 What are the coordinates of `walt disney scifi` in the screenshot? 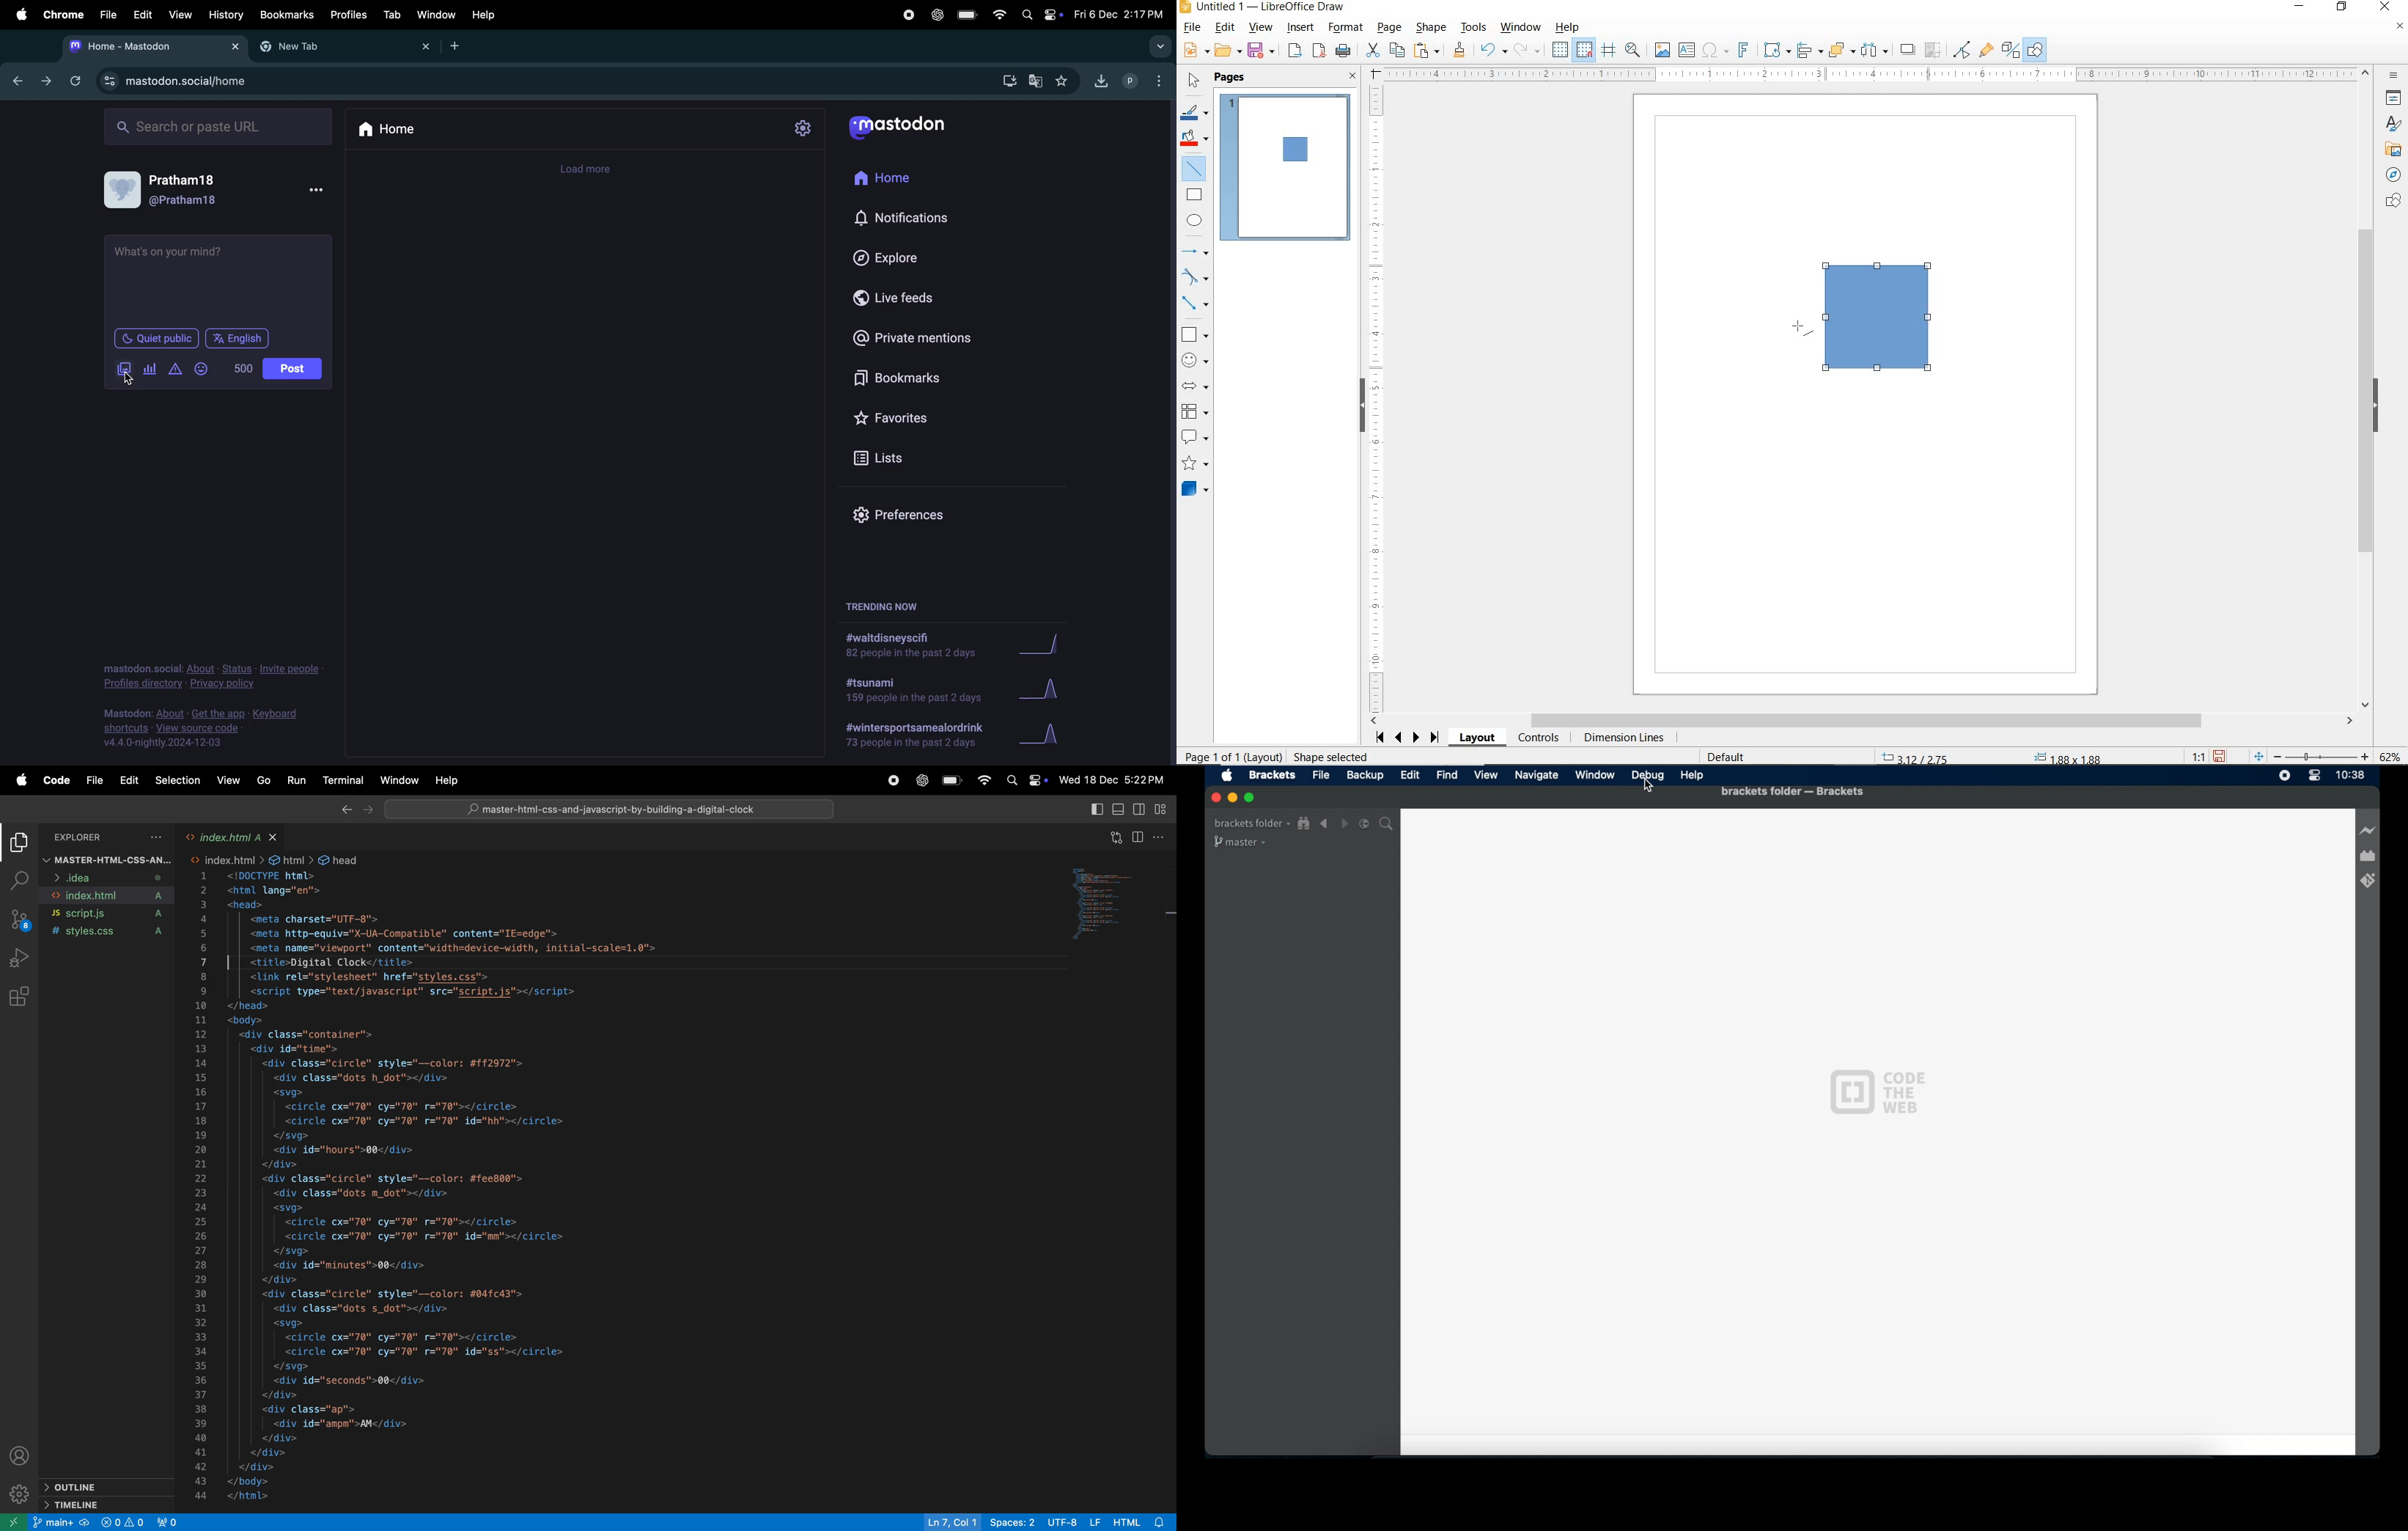 It's located at (920, 641).